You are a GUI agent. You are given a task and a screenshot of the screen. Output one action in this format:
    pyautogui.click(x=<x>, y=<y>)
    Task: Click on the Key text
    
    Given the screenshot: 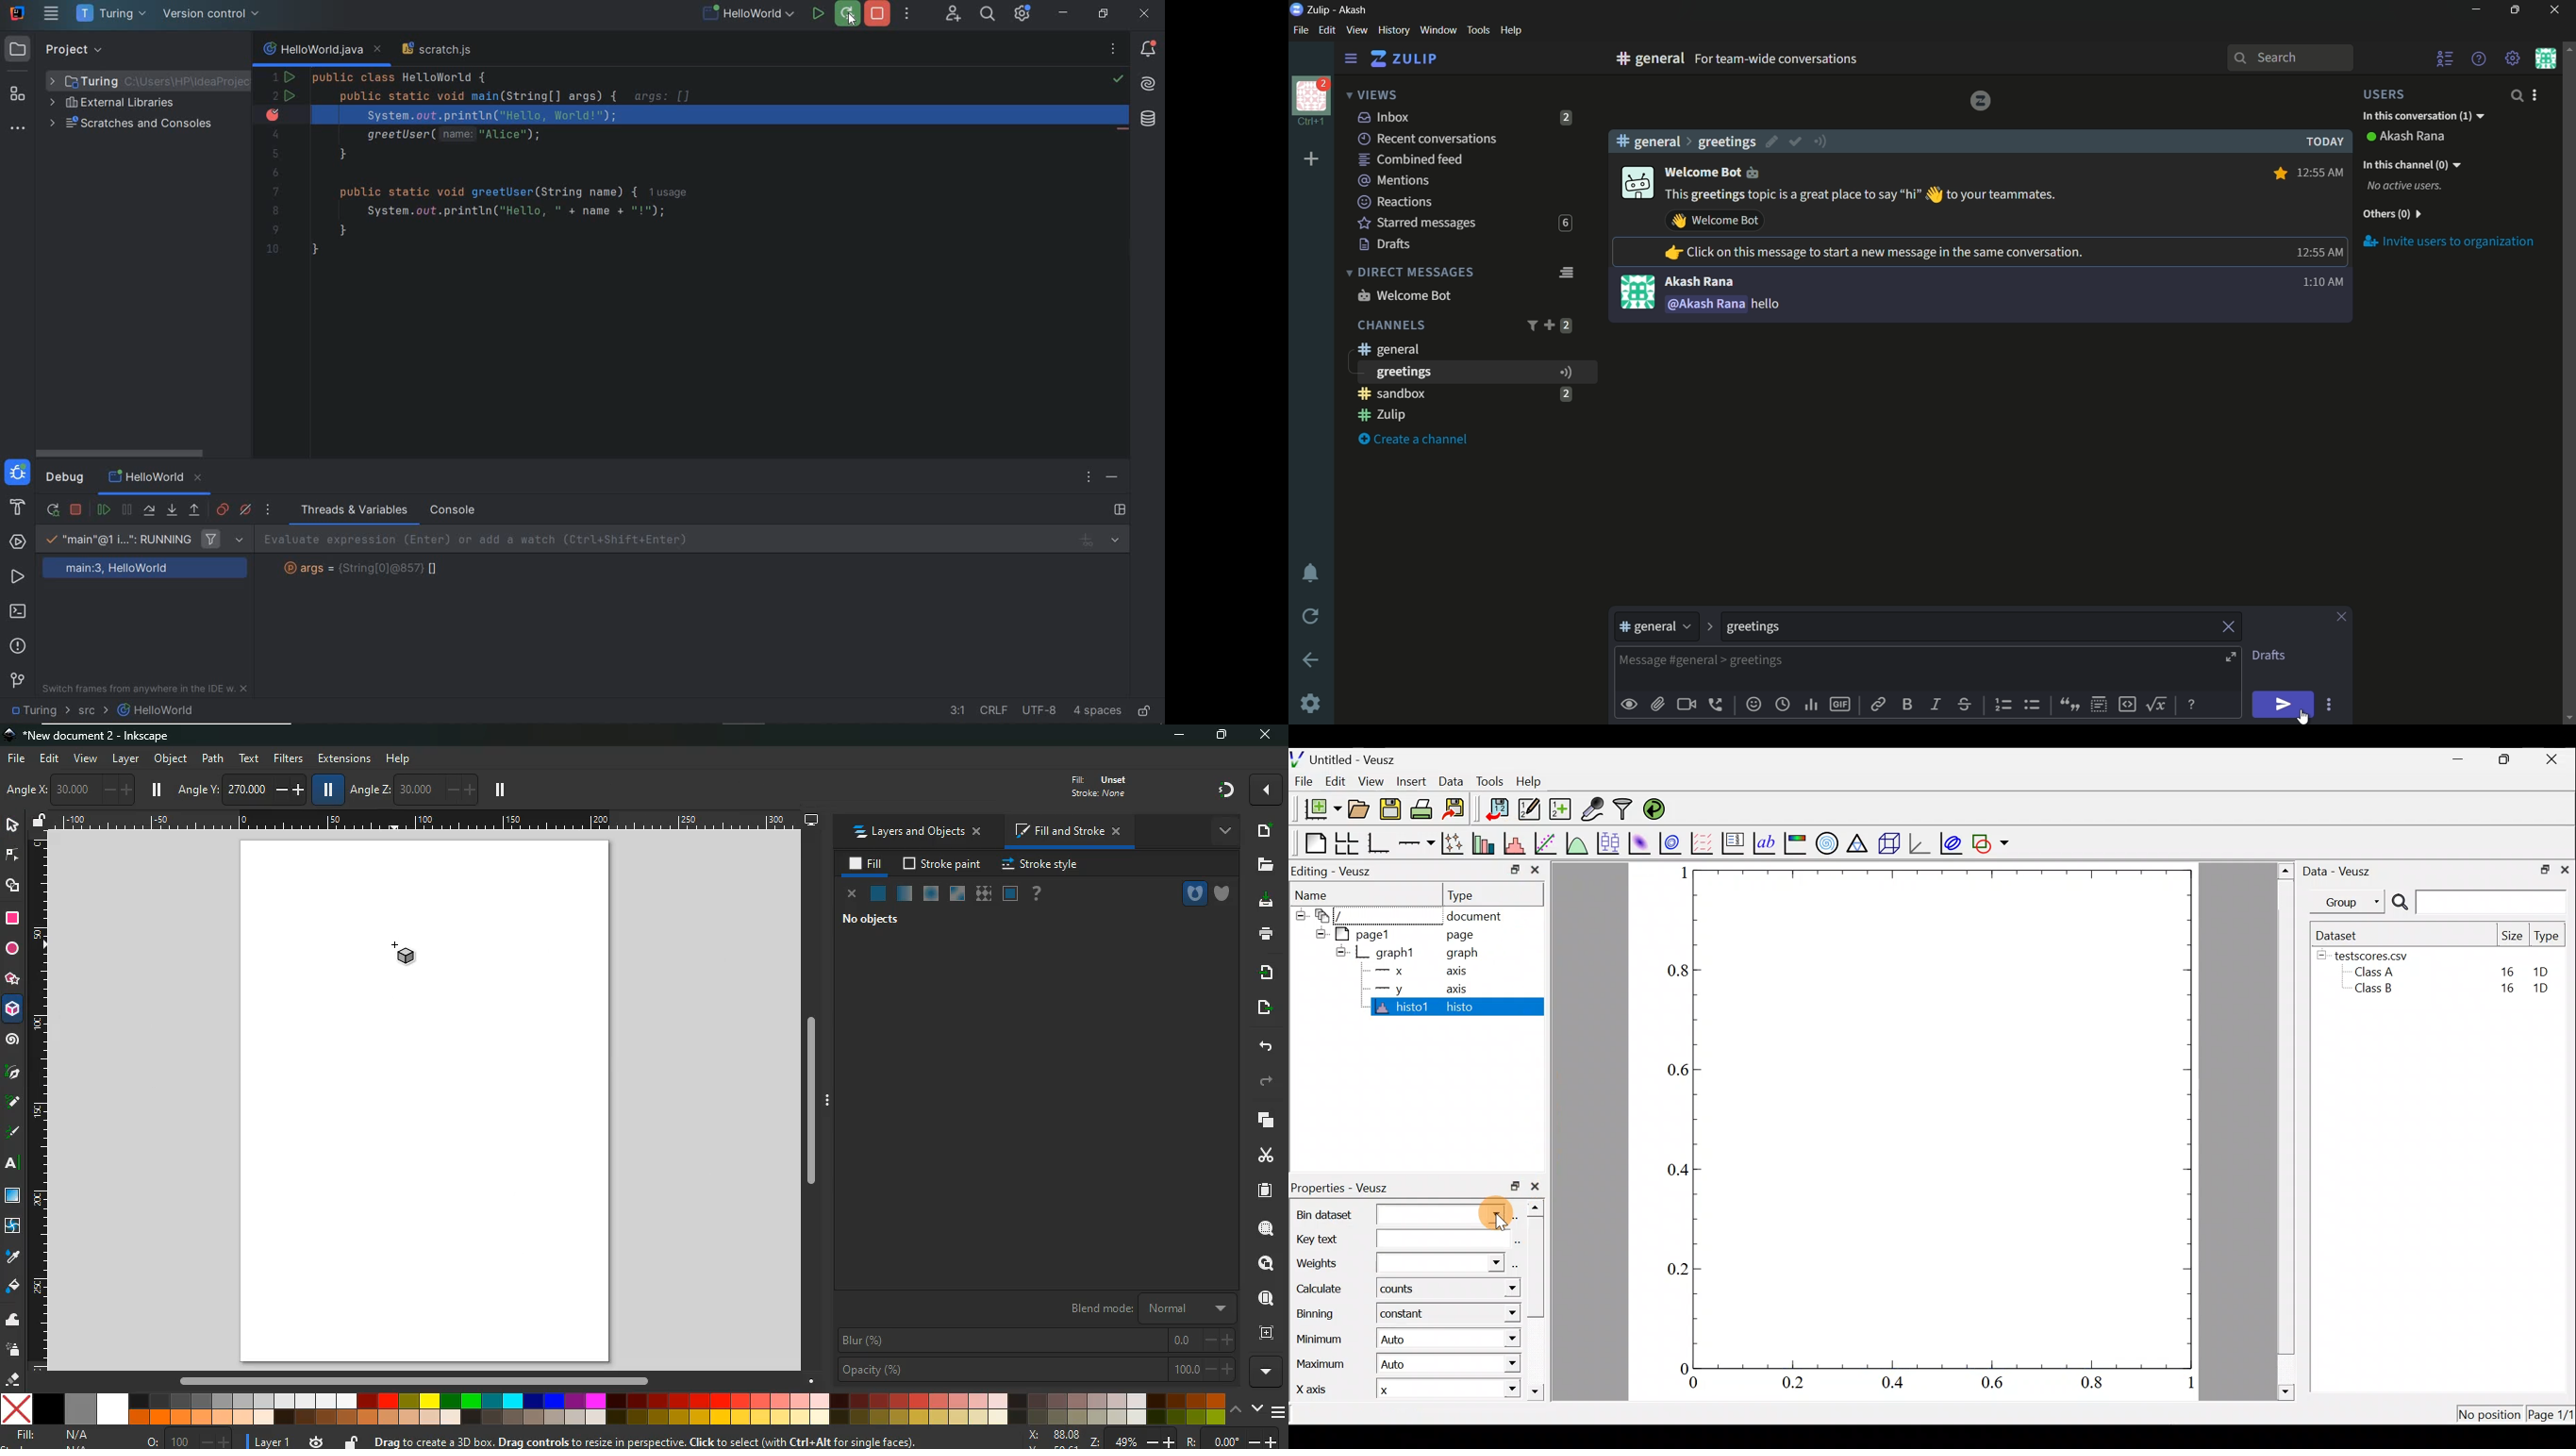 What is the action you would take?
    pyautogui.click(x=1397, y=1240)
    